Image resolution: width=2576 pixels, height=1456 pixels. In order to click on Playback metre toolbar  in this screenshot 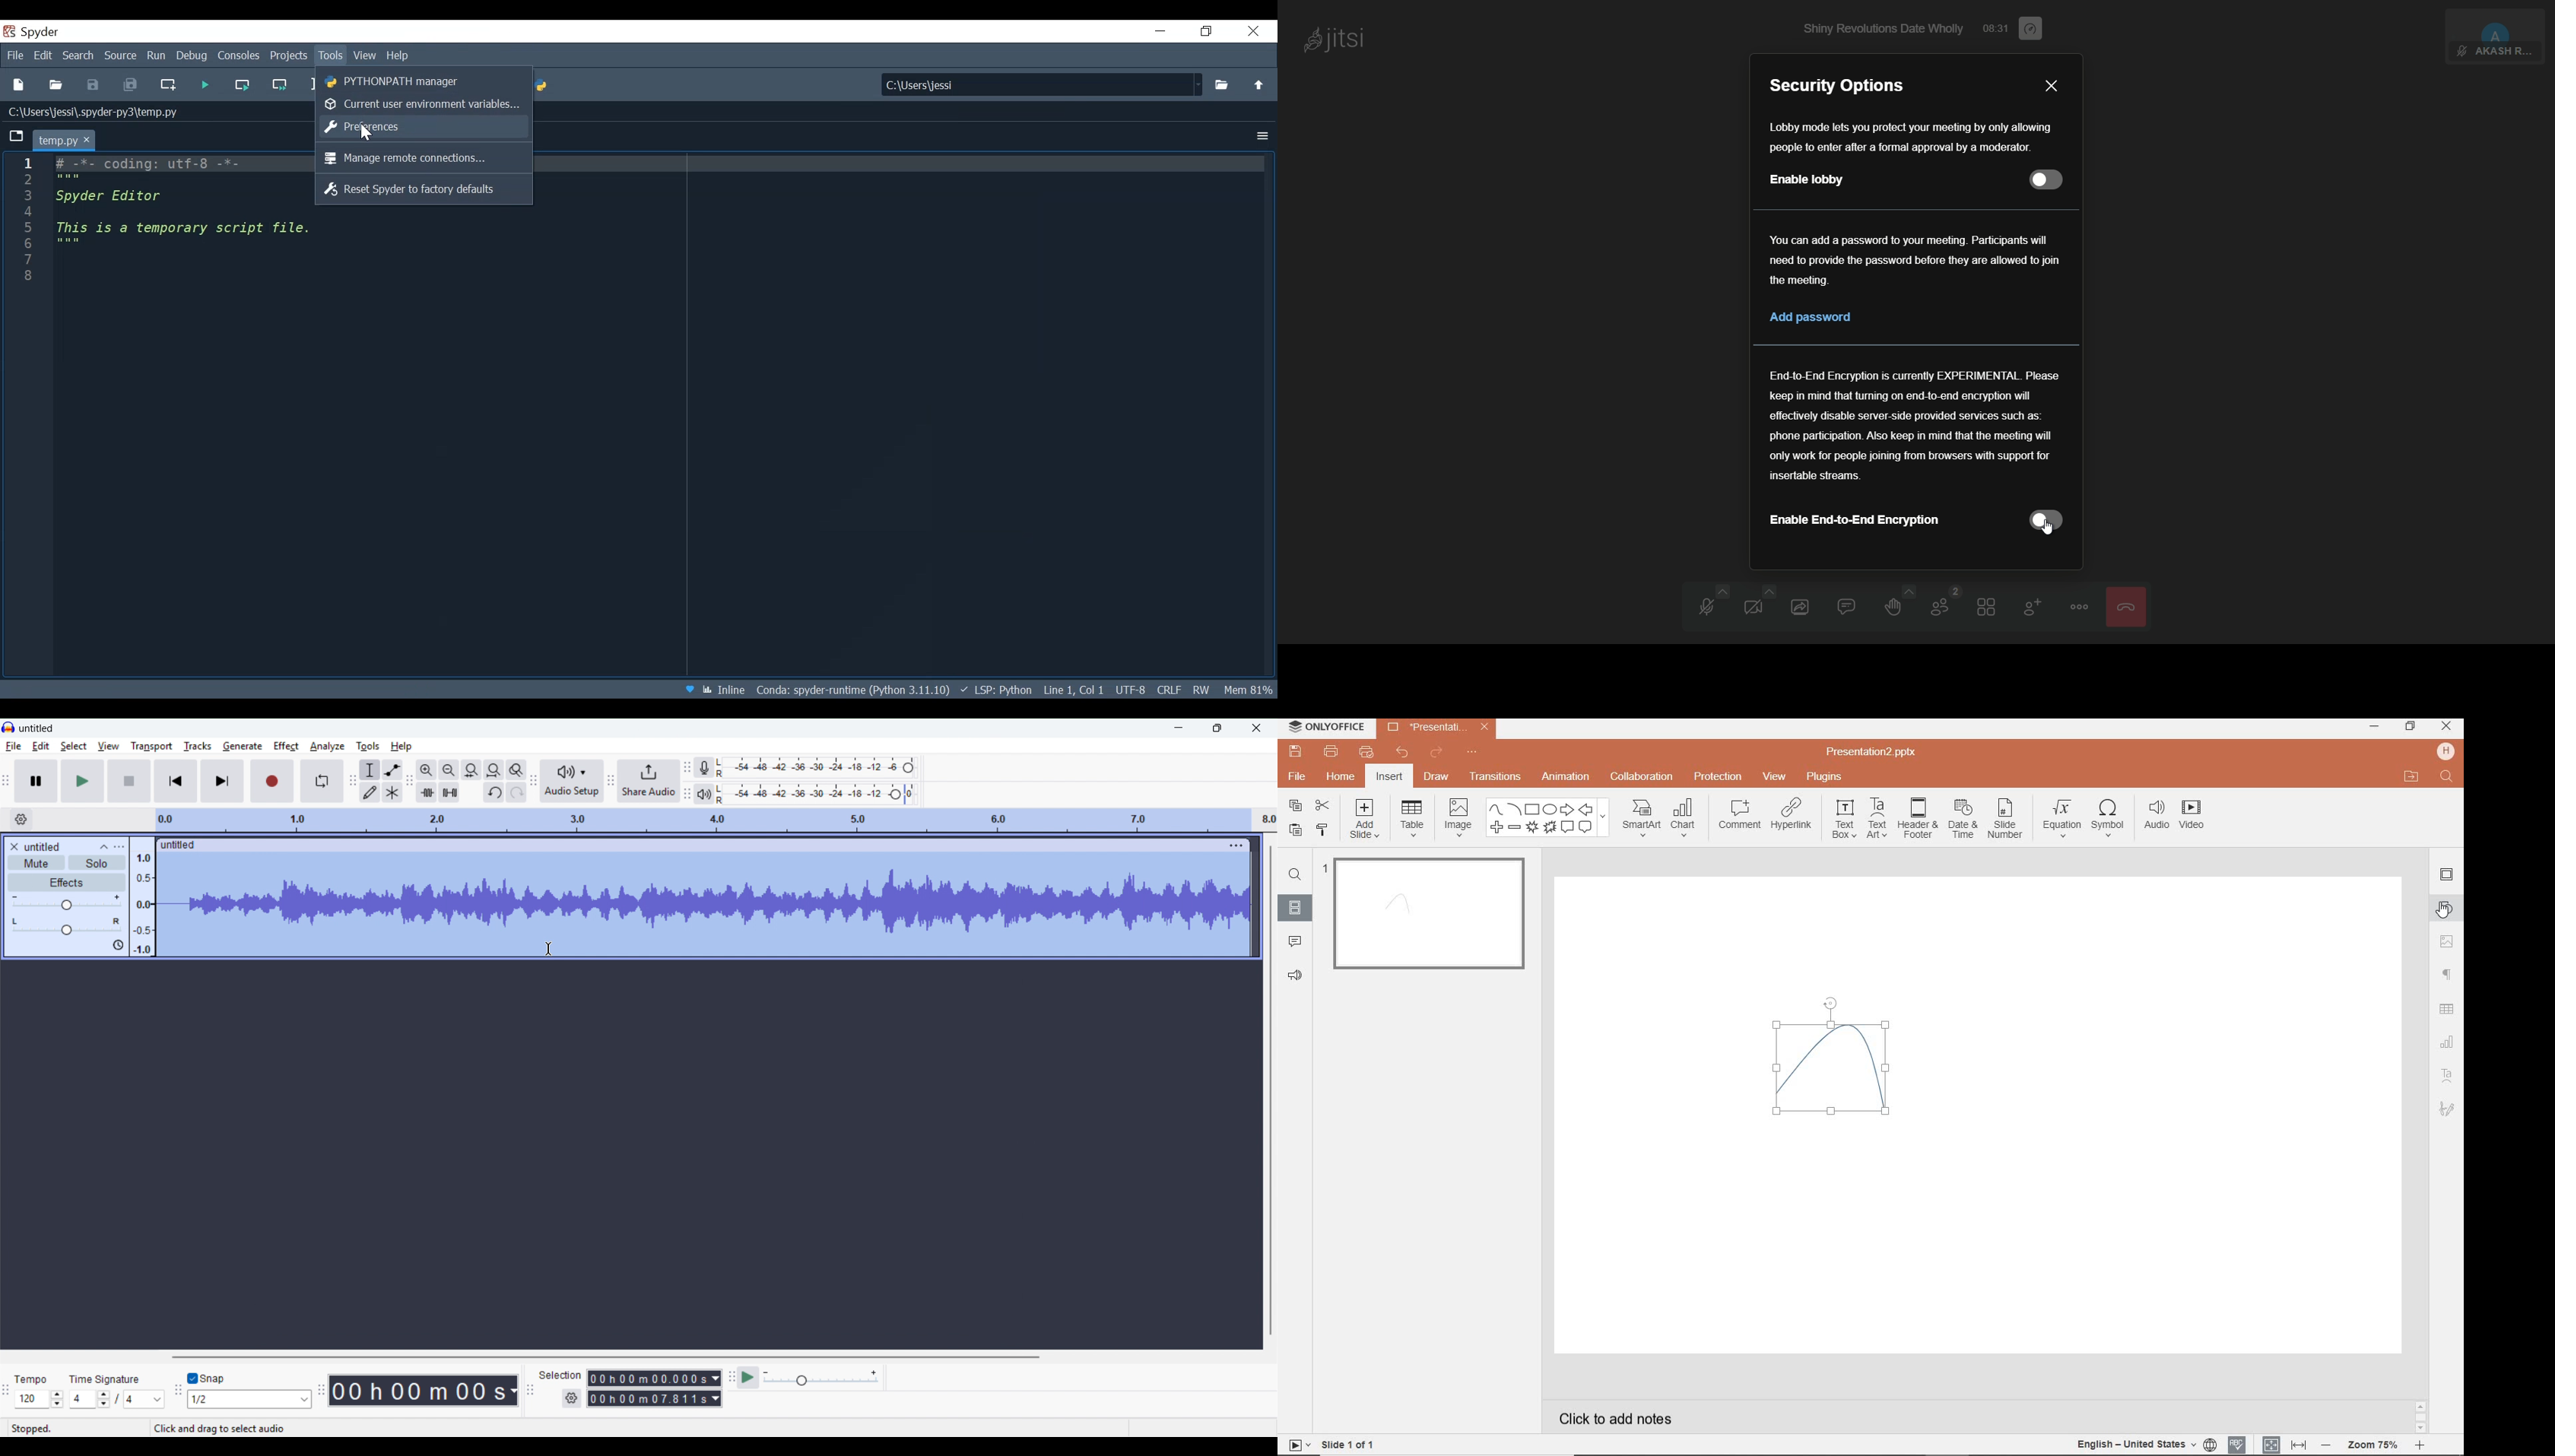, I will do `click(686, 796)`.